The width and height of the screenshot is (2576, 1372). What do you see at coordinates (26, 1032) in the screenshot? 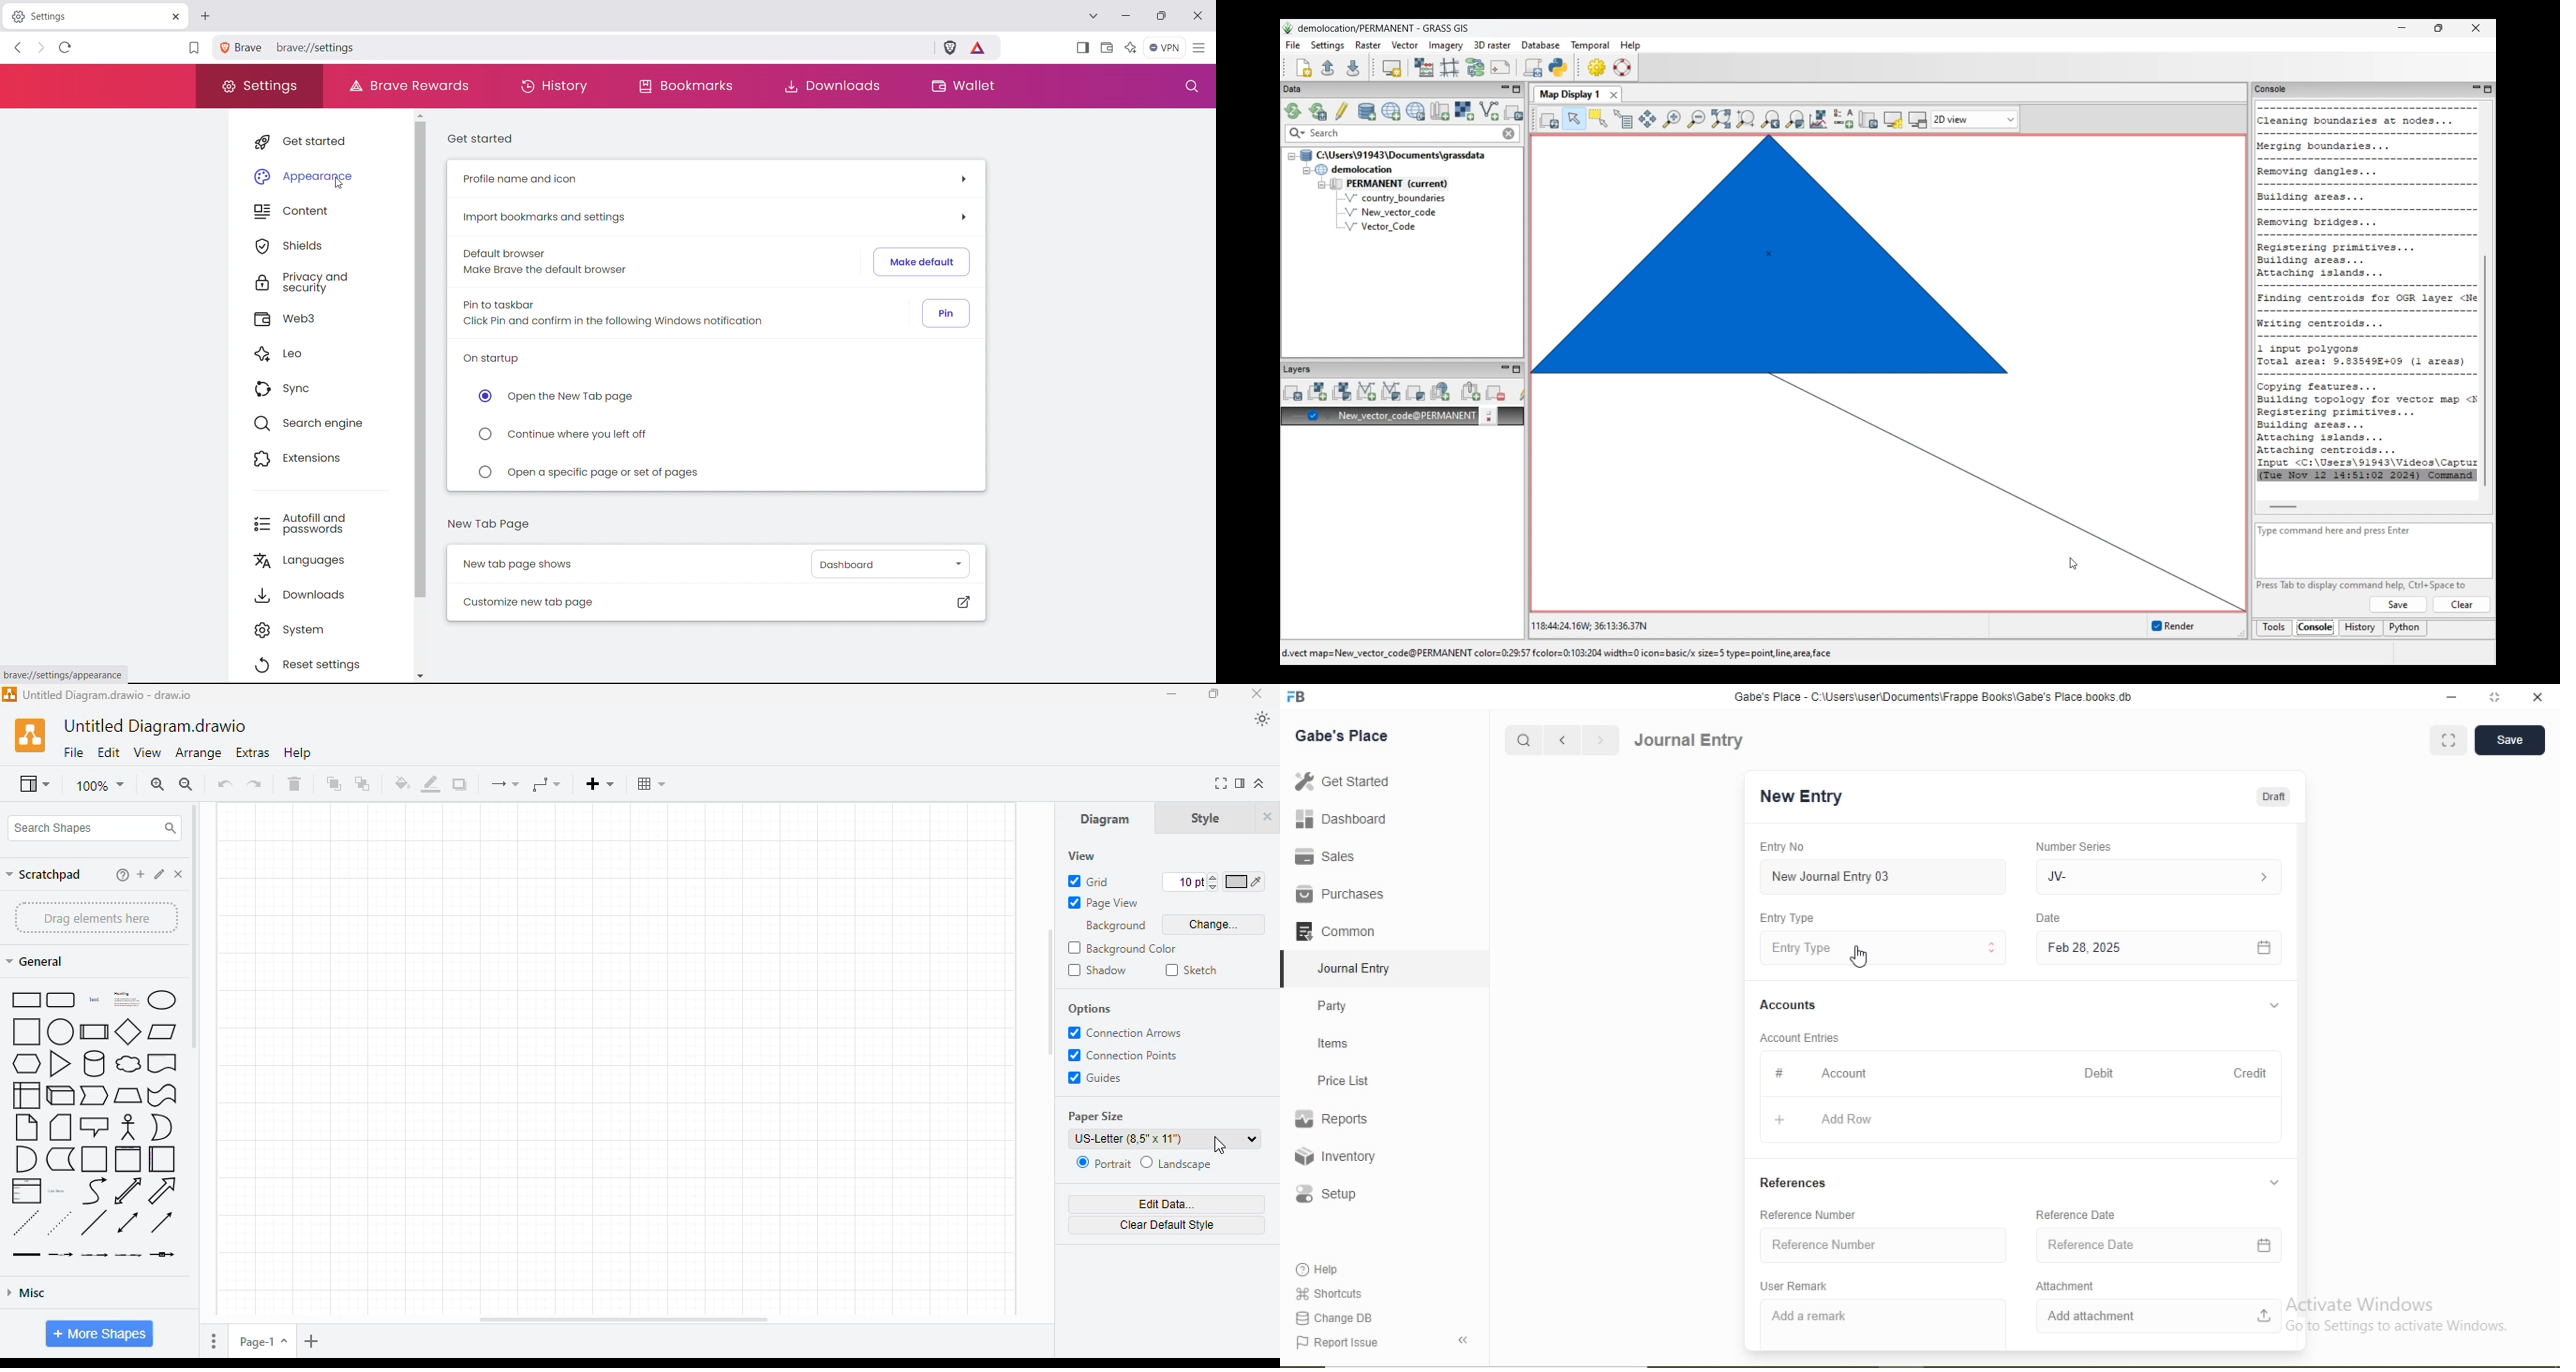
I see `square` at bounding box center [26, 1032].